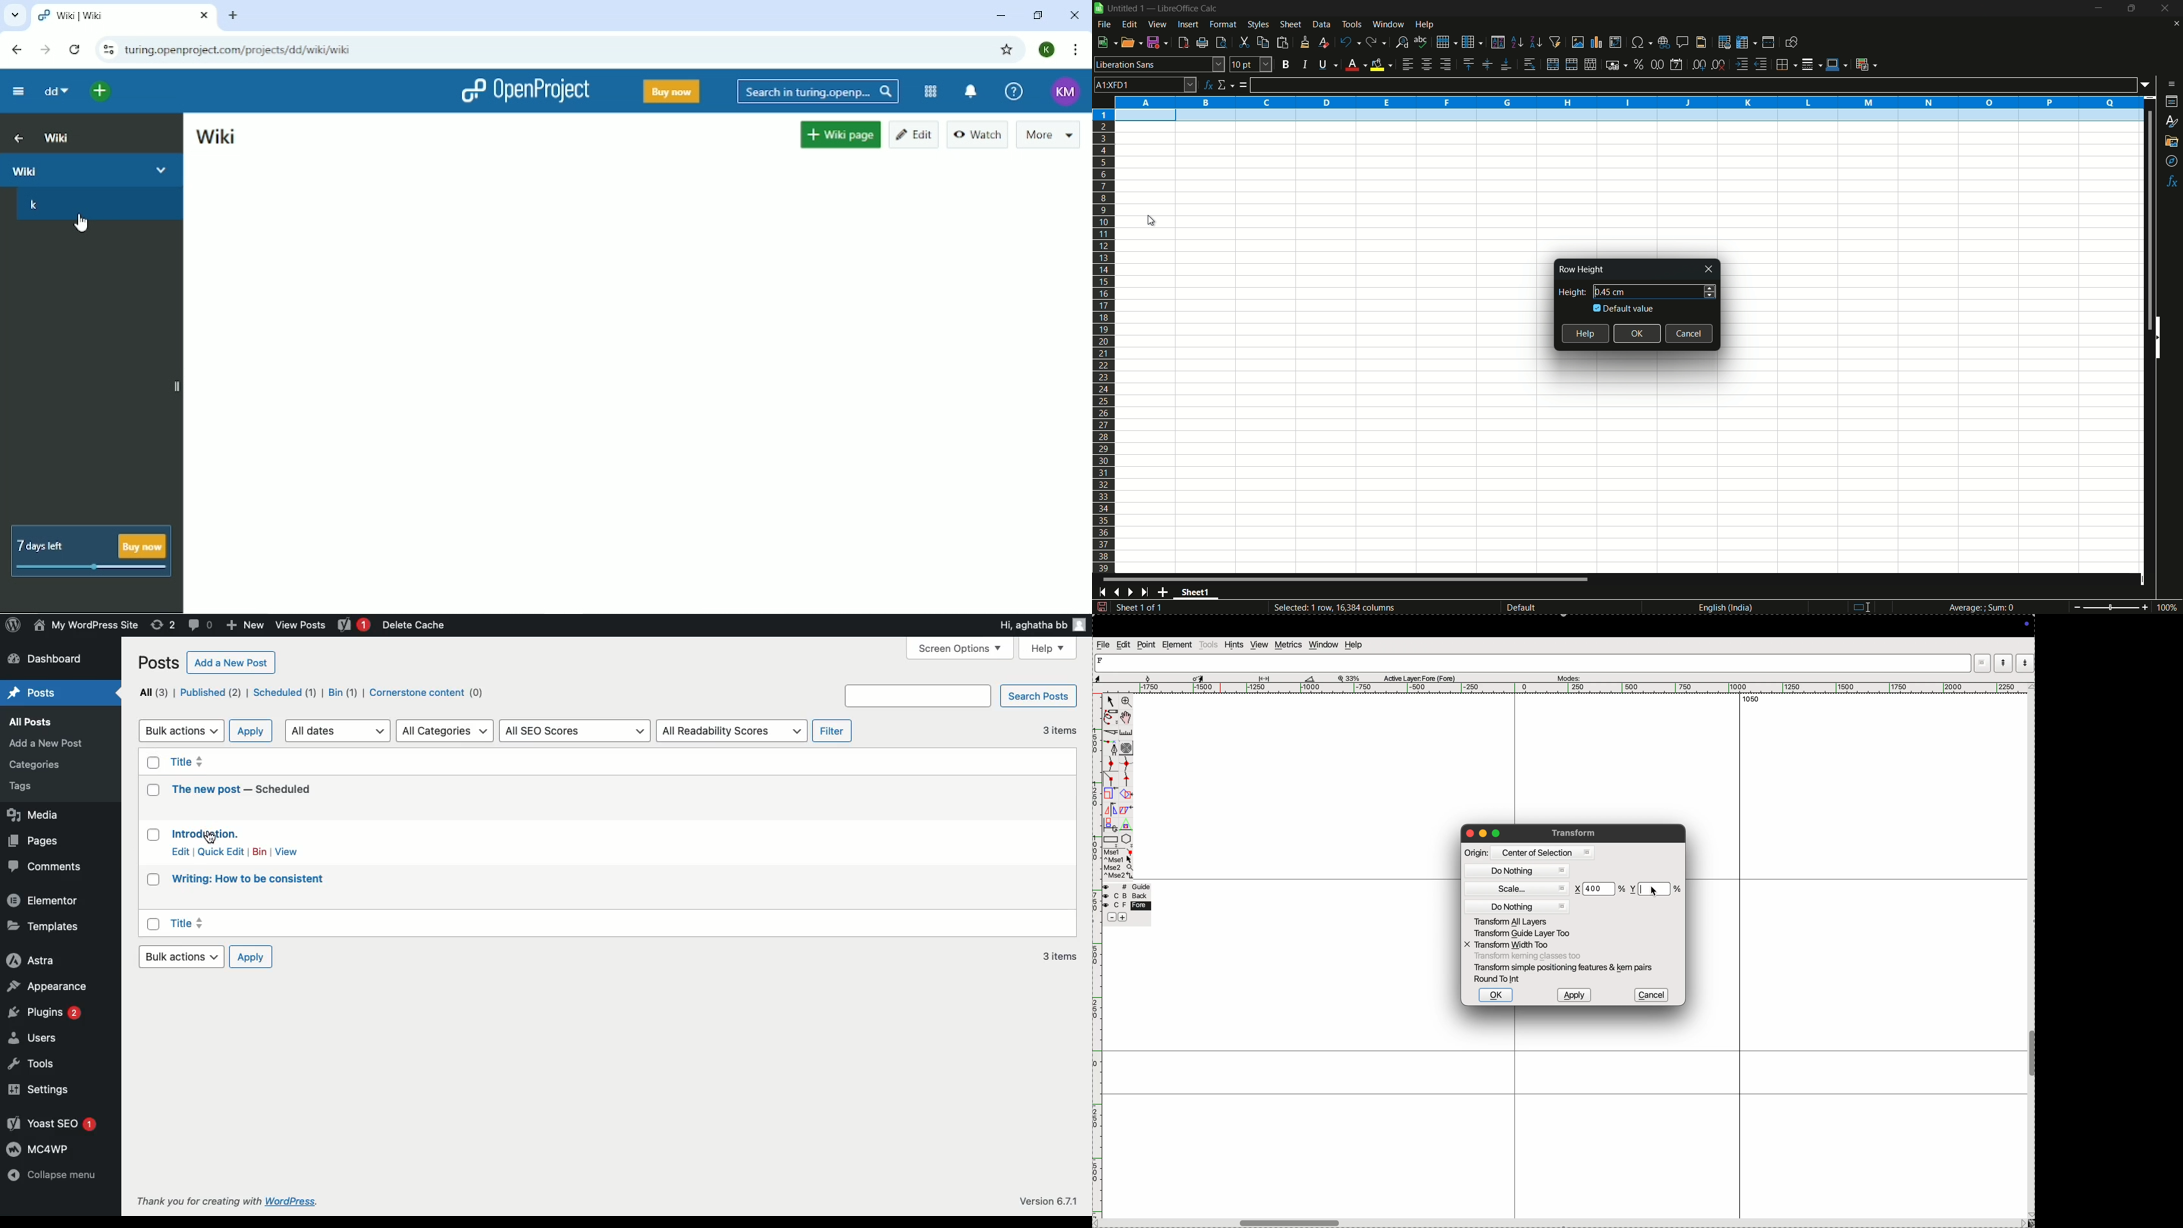 The width and height of the screenshot is (2184, 1232). I want to click on font color, so click(1354, 65).